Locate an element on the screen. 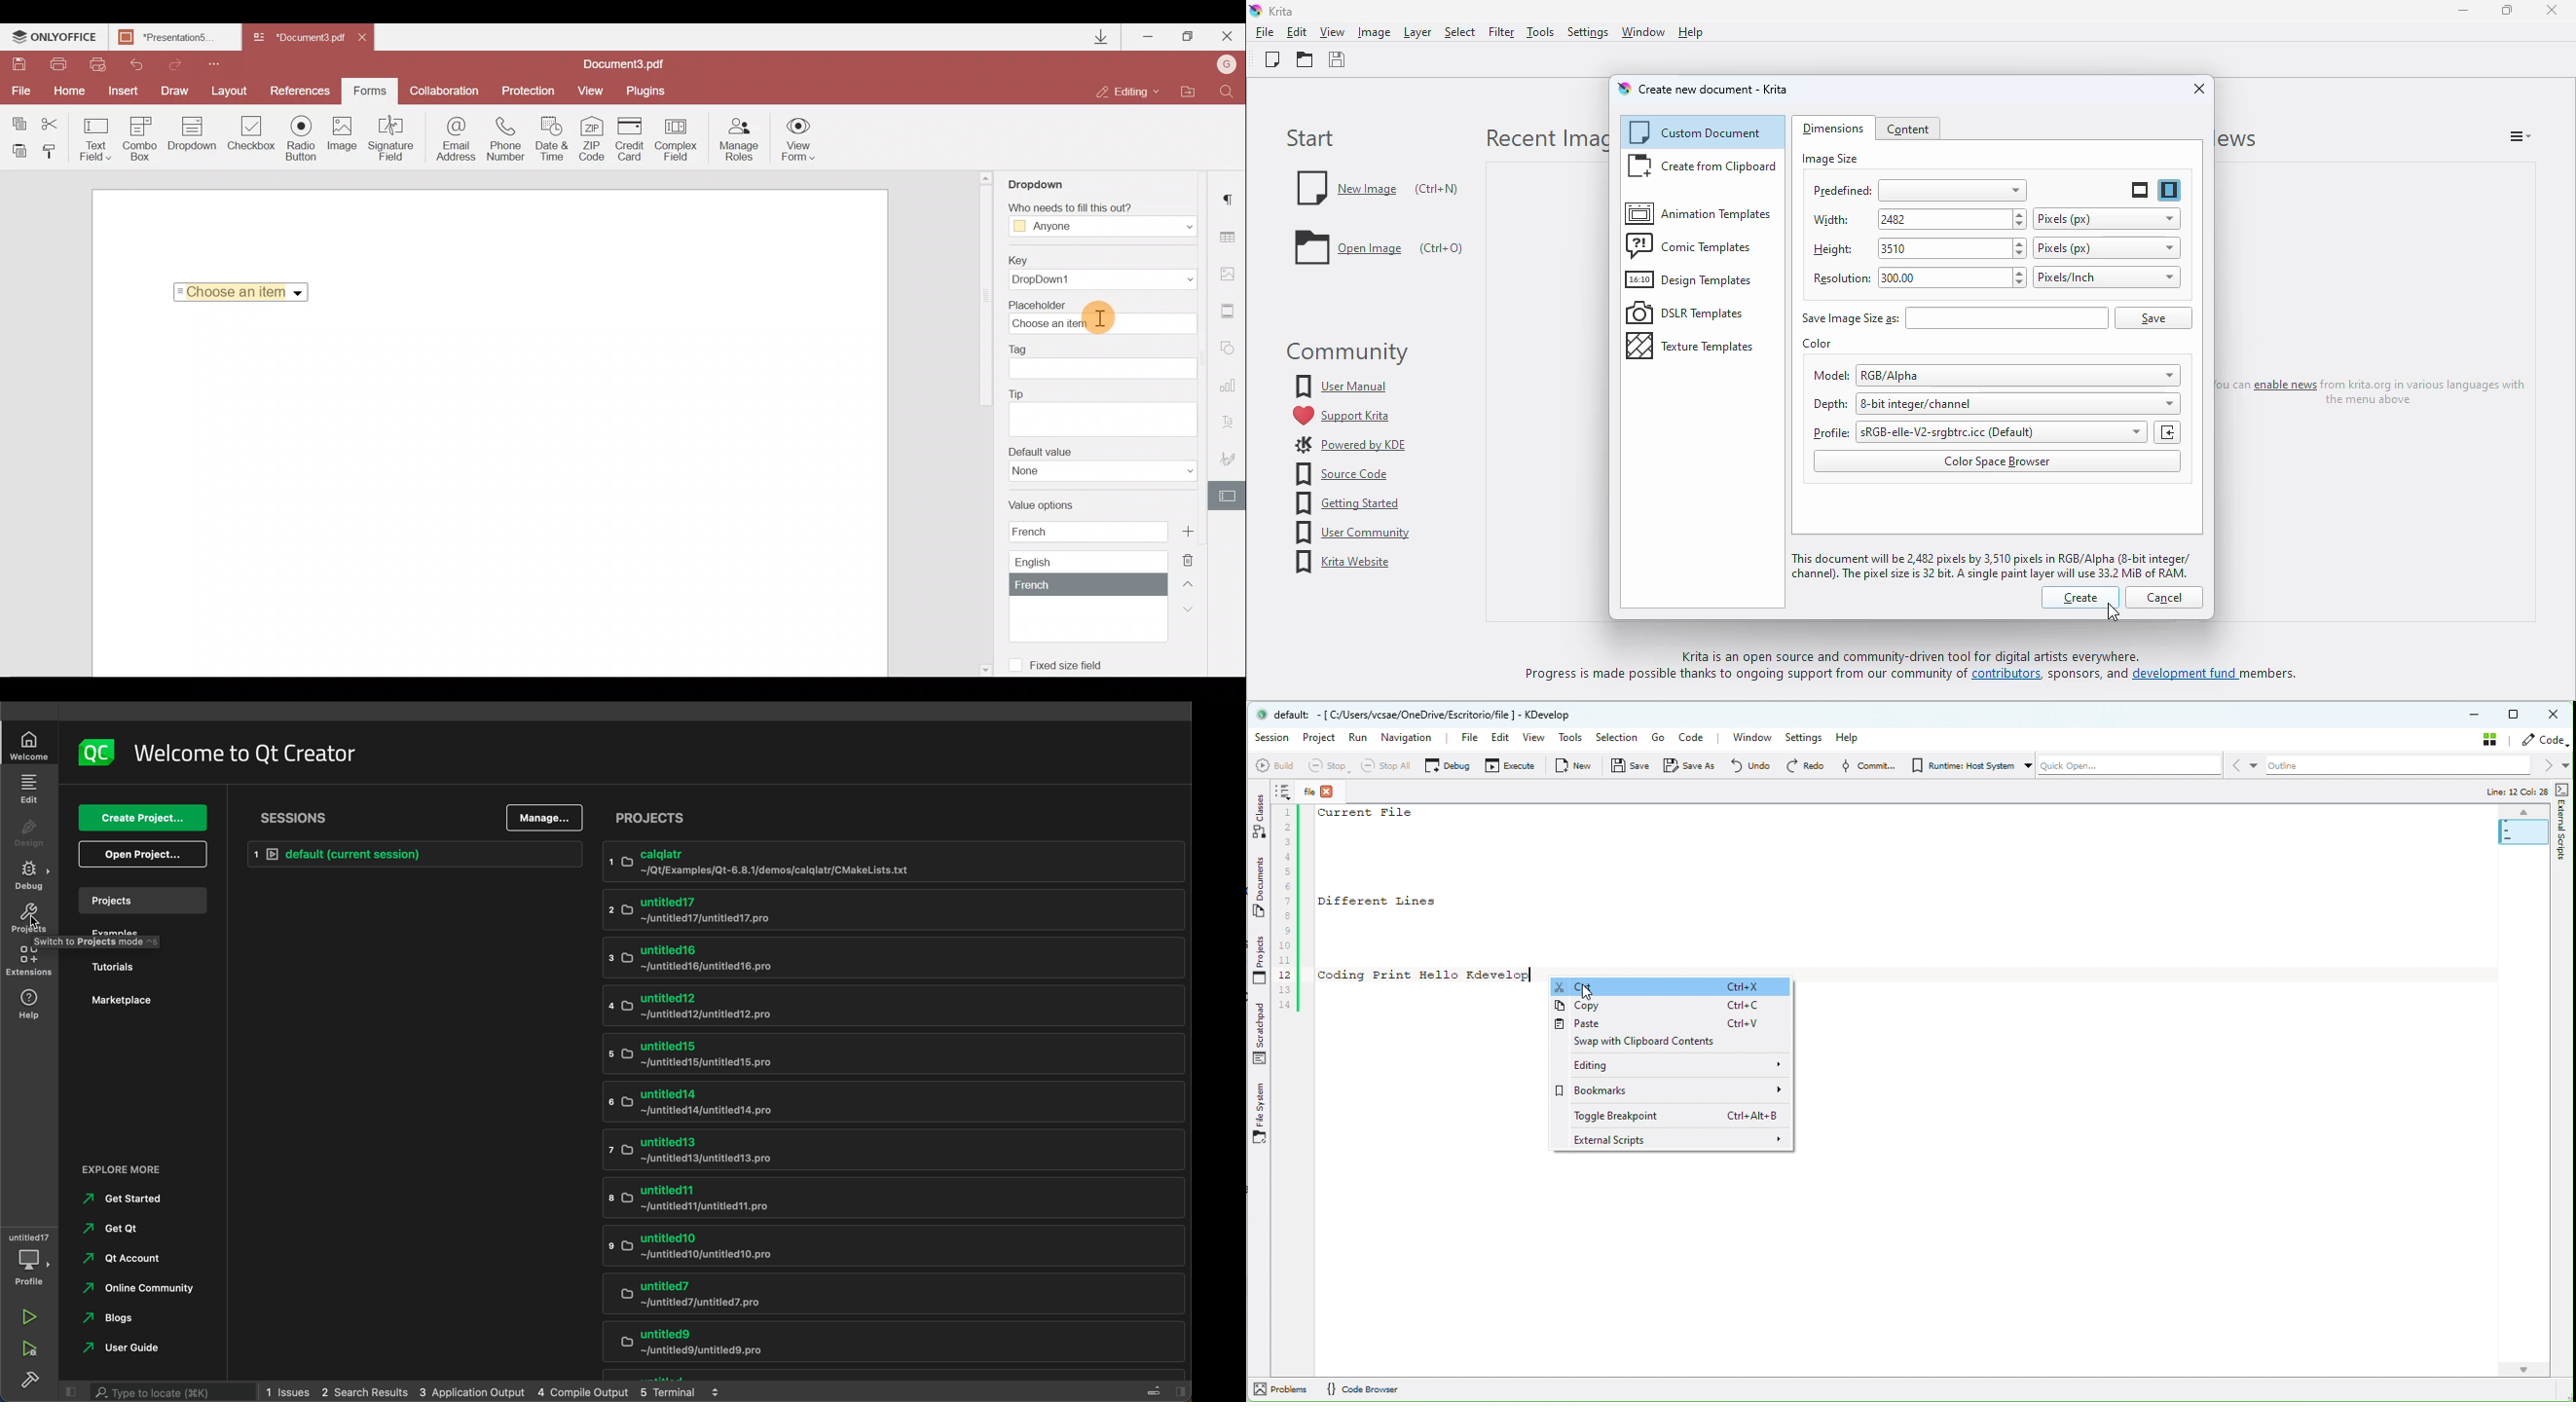  blogs is located at coordinates (120, 1318).